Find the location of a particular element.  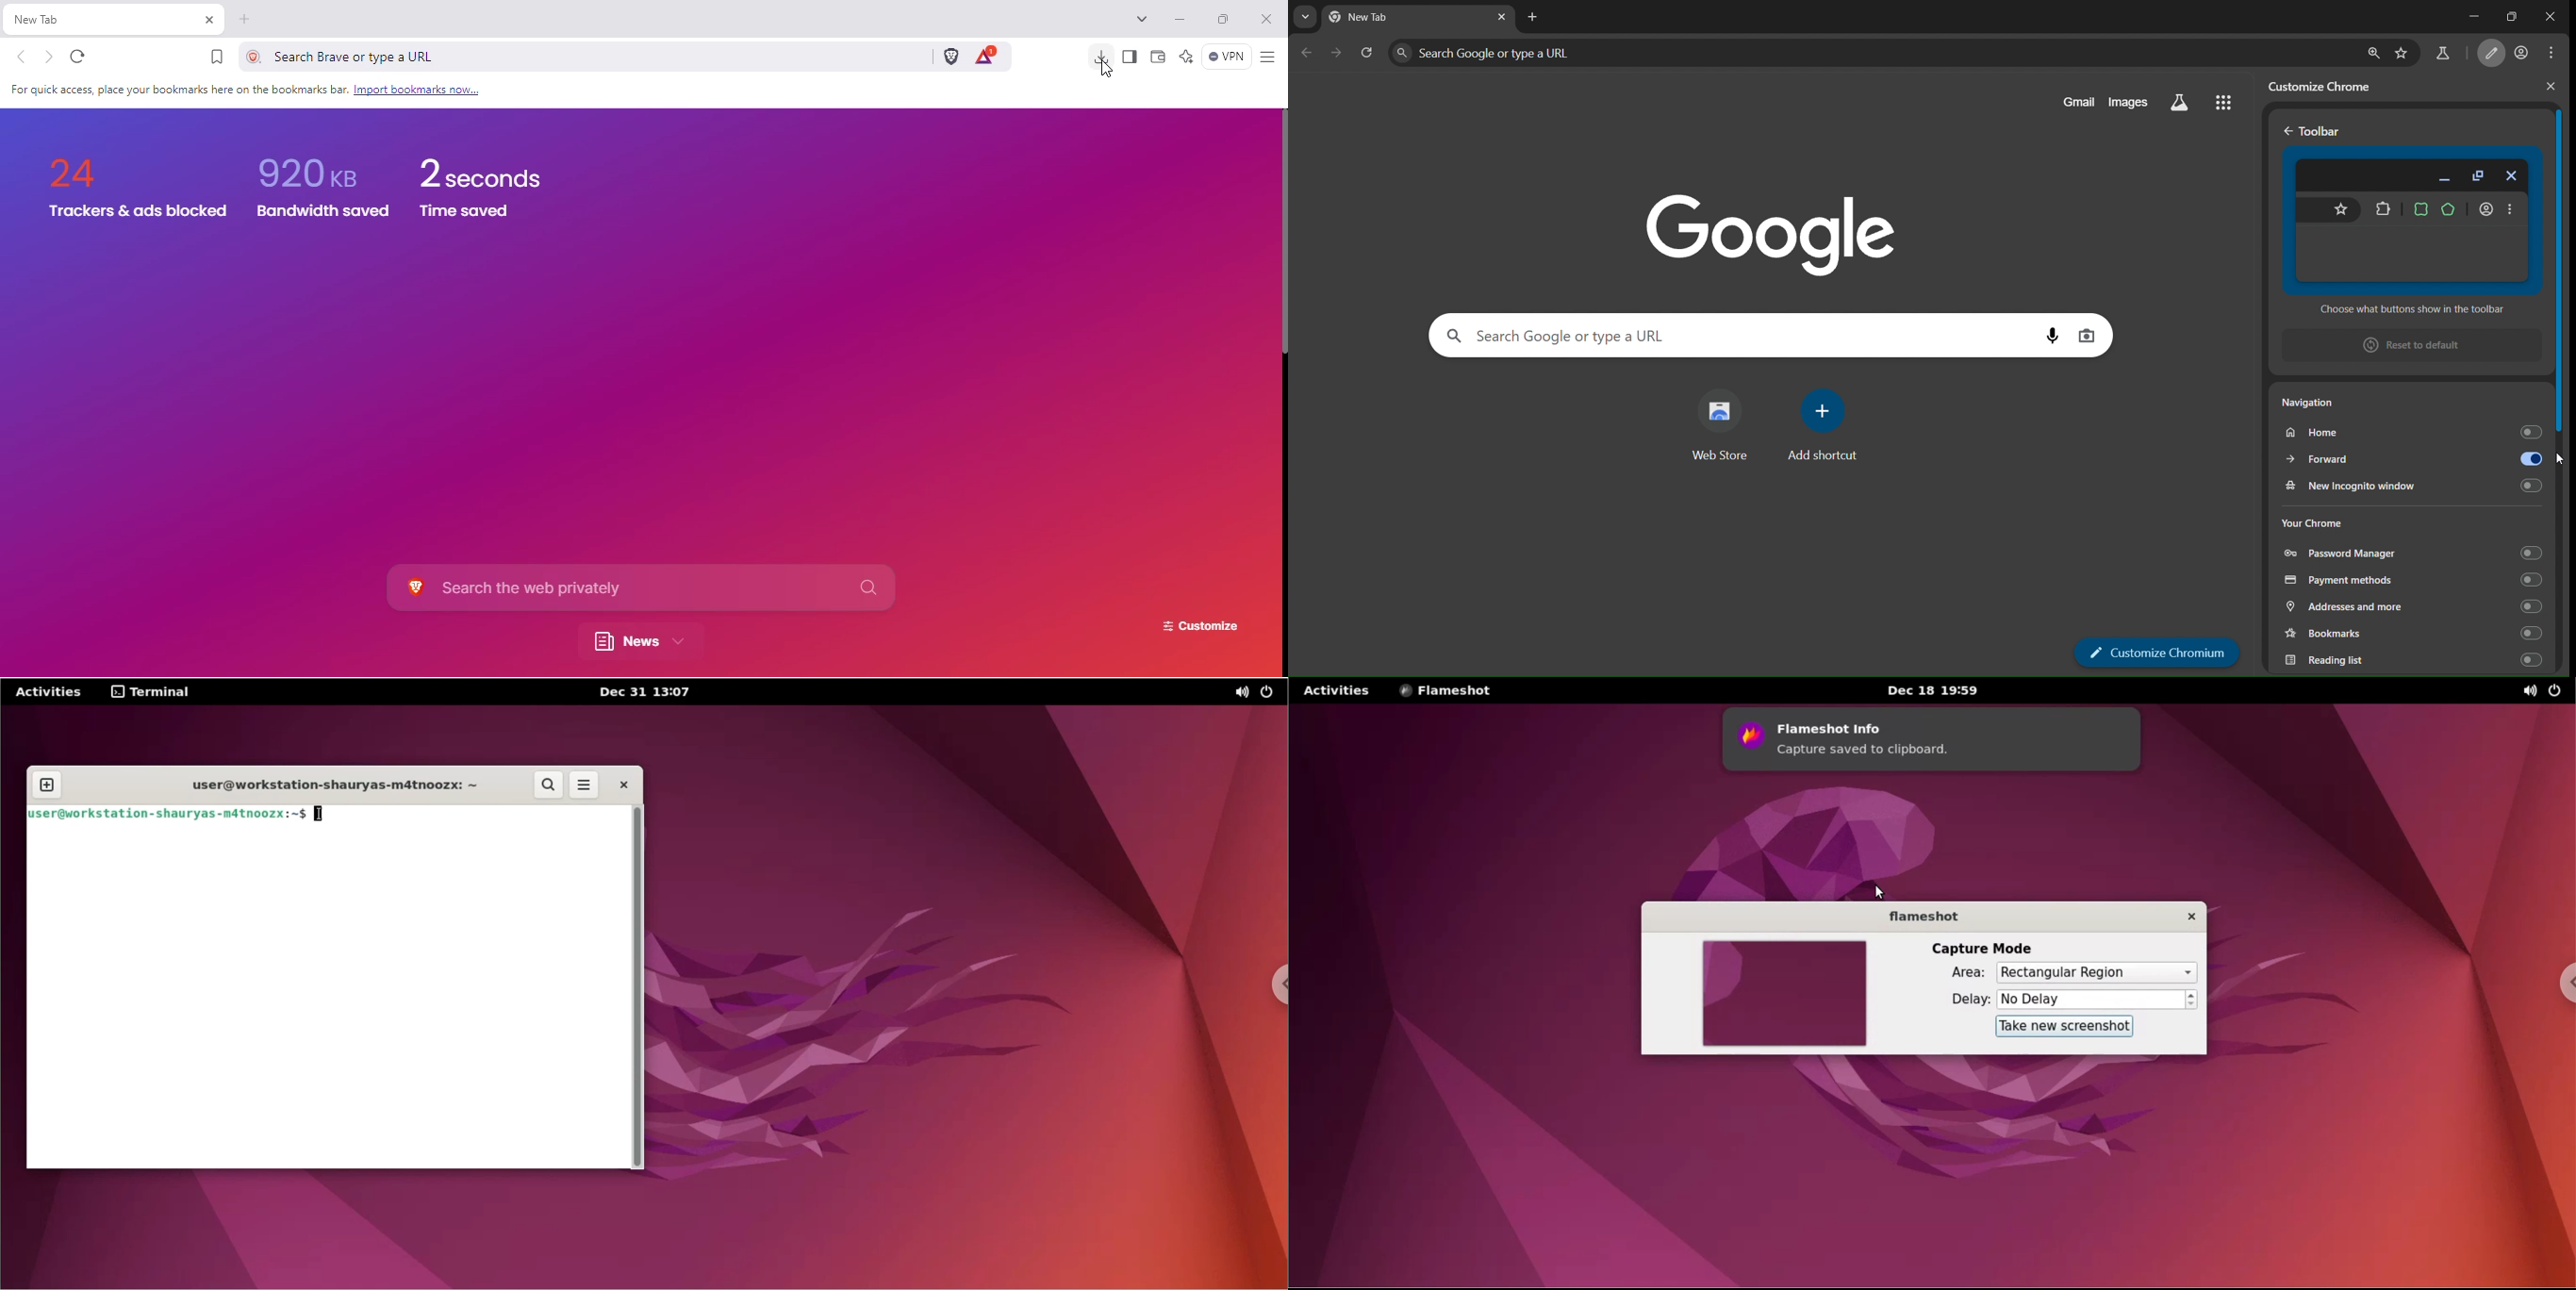

menu is located at coordinates (2553, 53).